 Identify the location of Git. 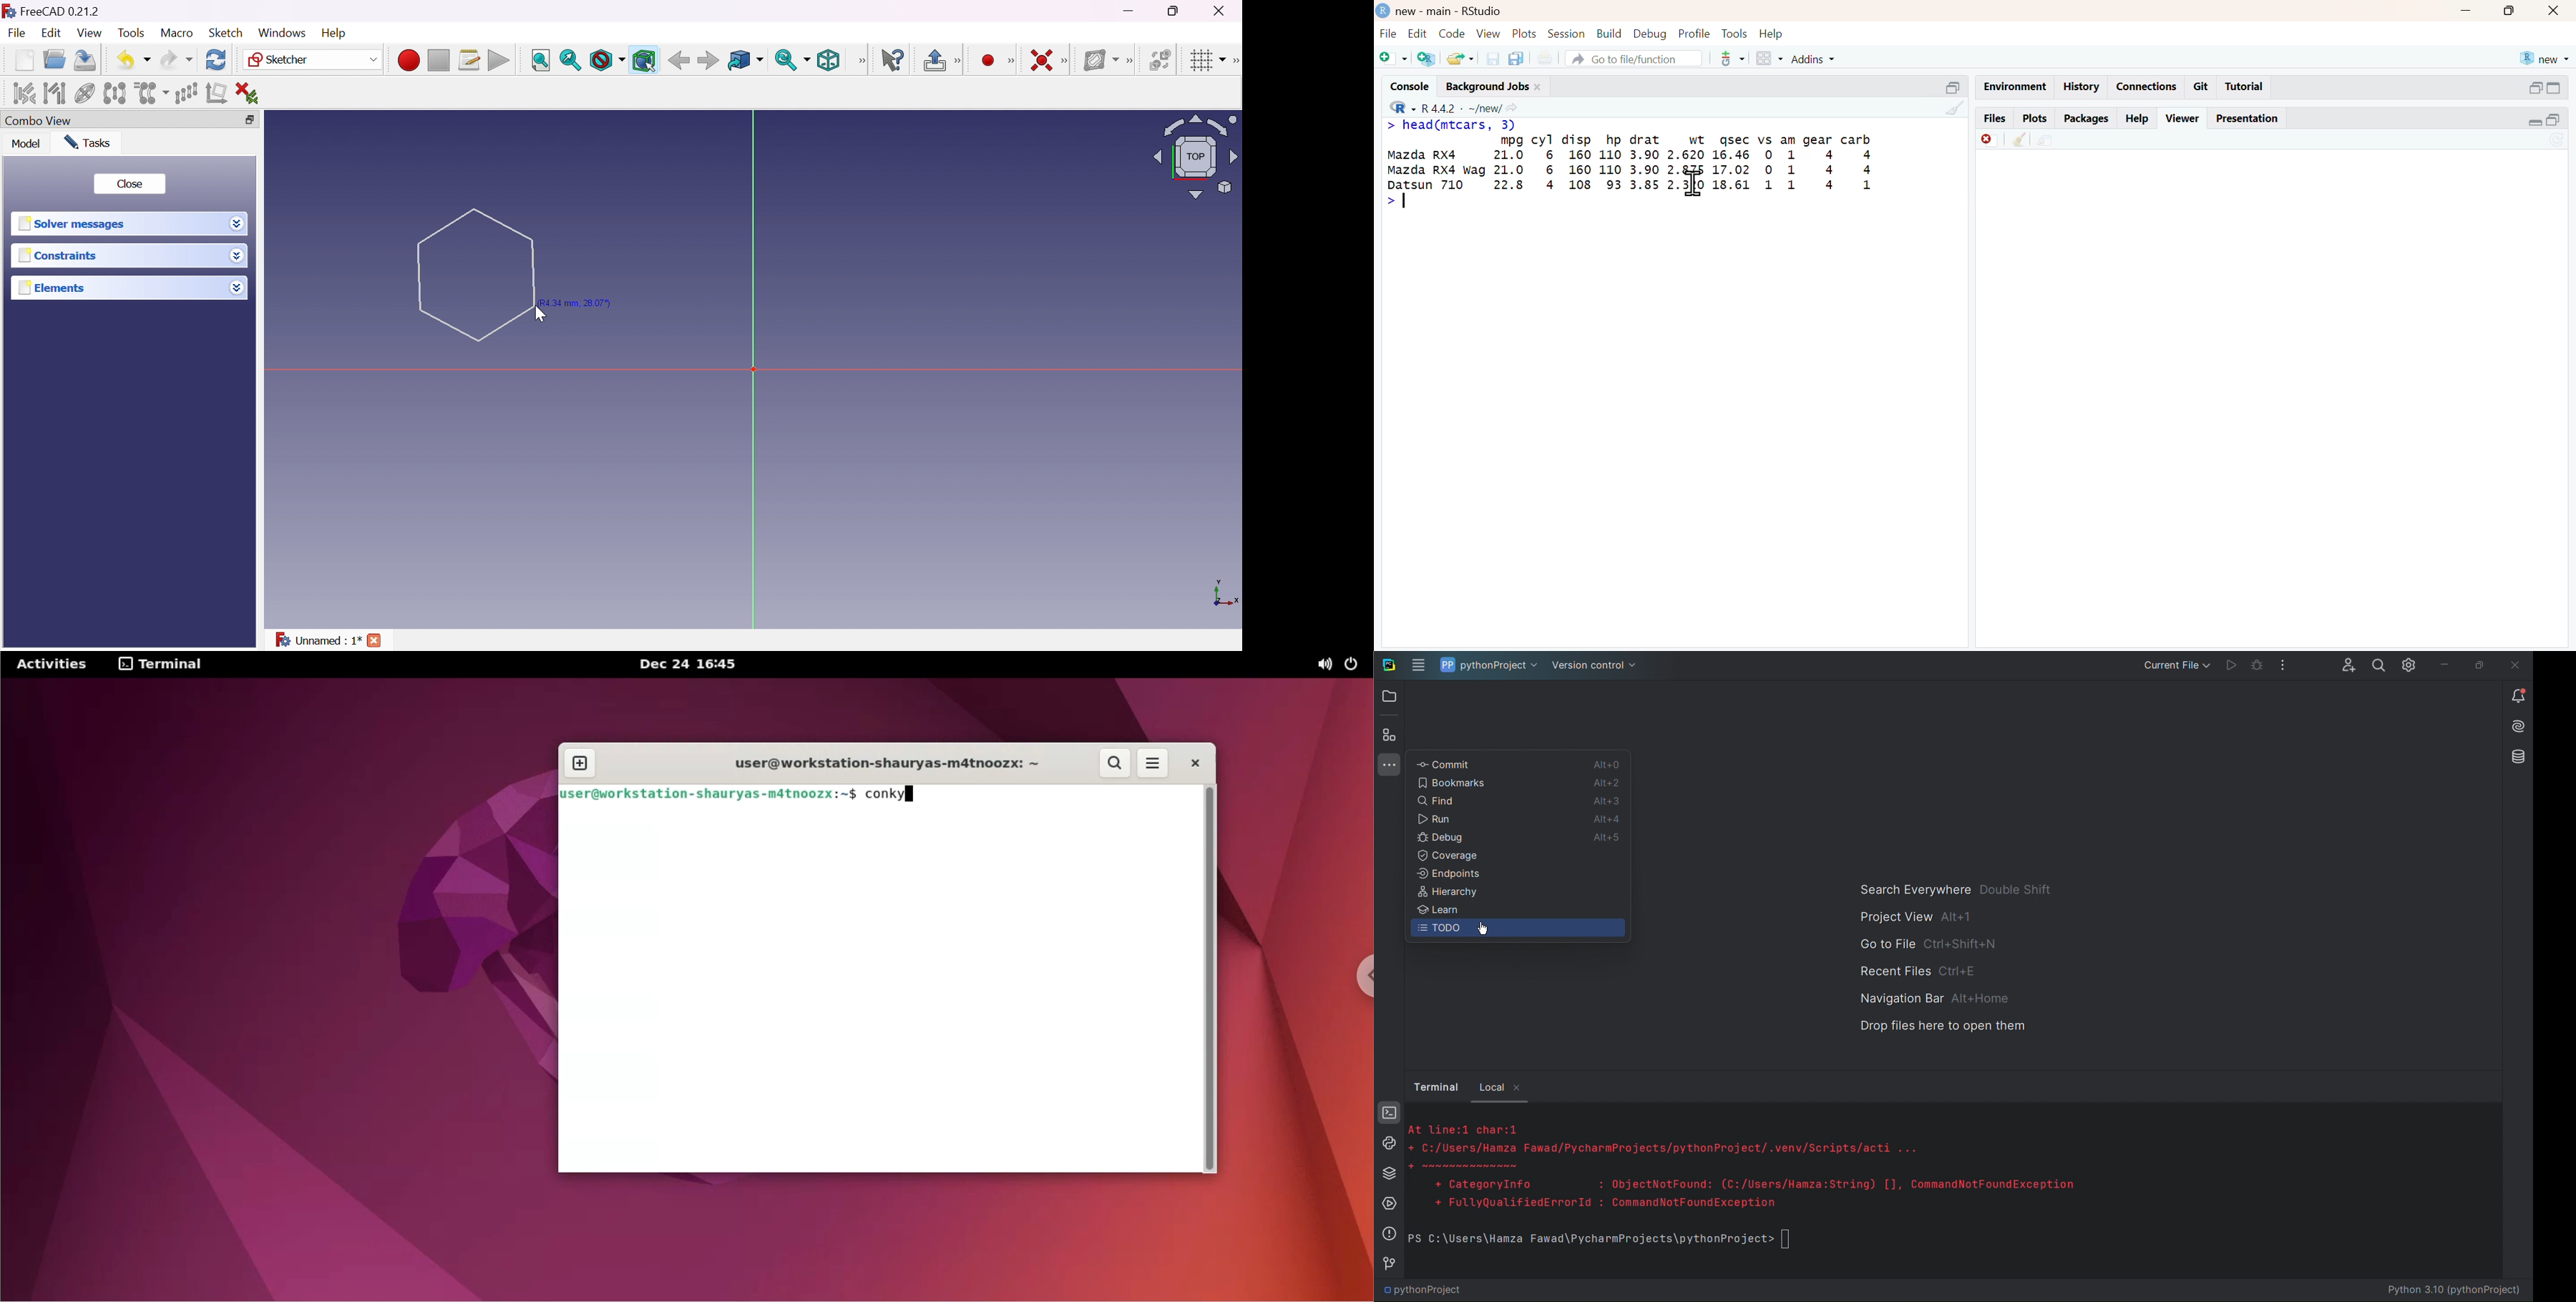
(2202, 86).